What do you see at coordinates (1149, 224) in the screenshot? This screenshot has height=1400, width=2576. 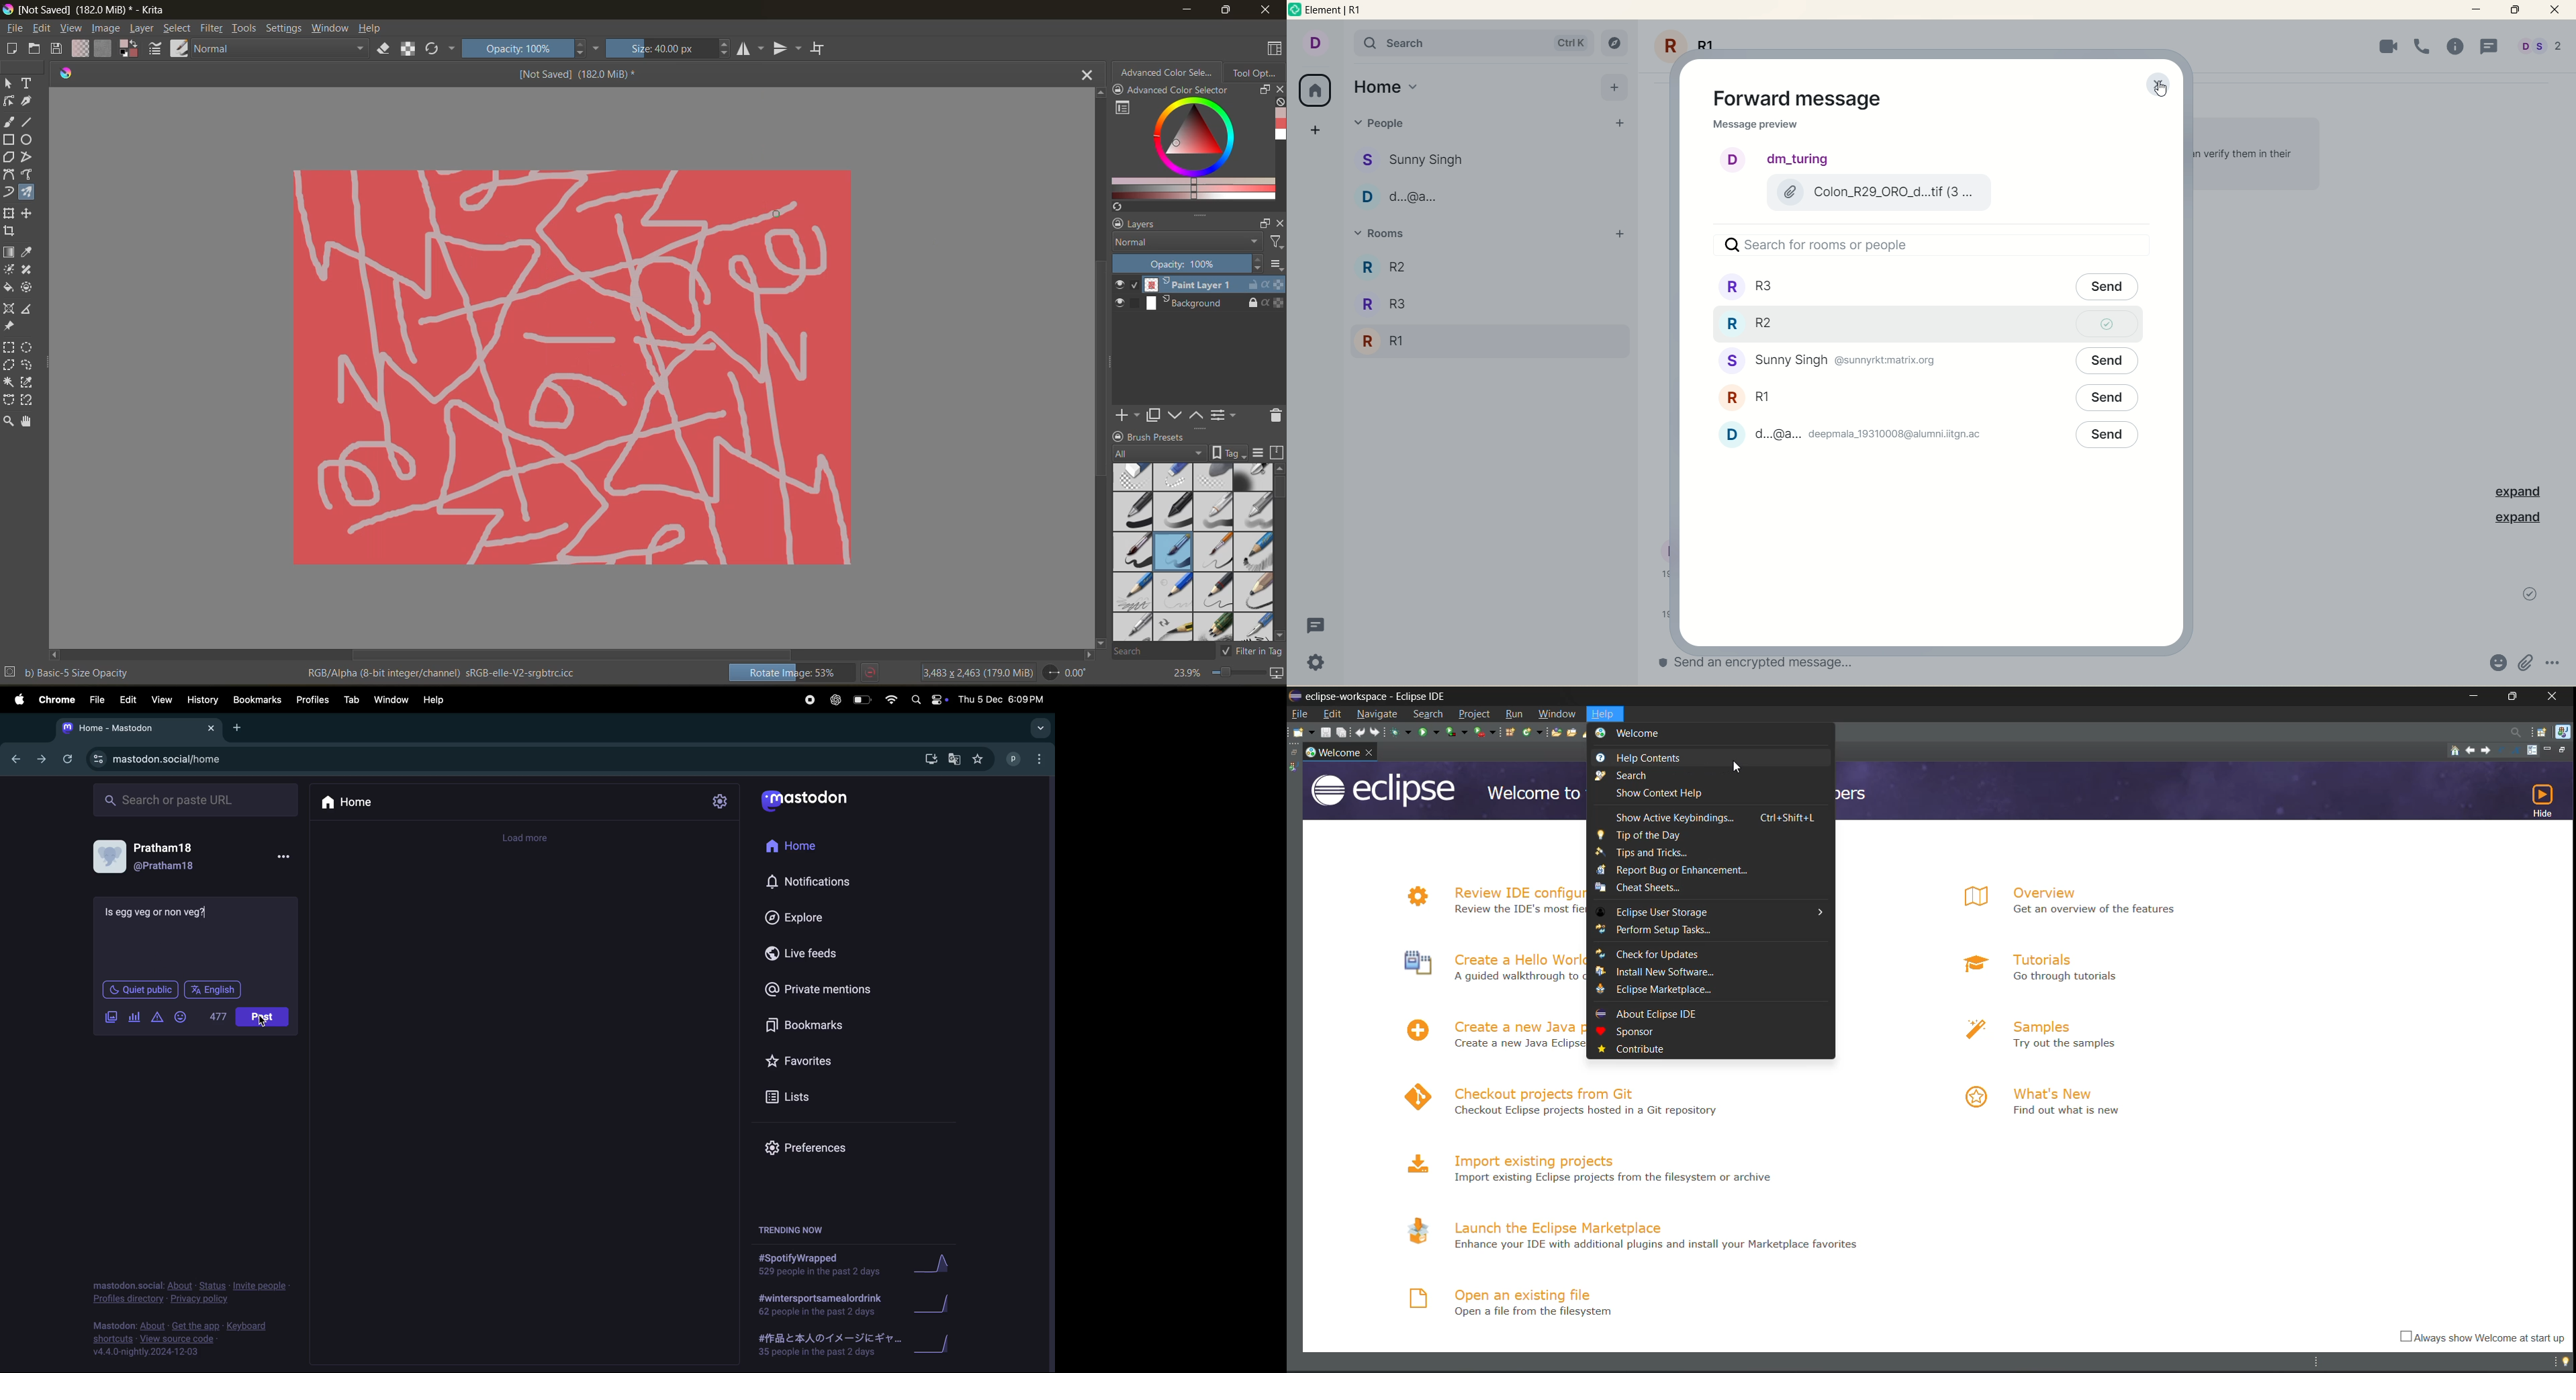 I see `Layers` at bounding box center [1149, 224].